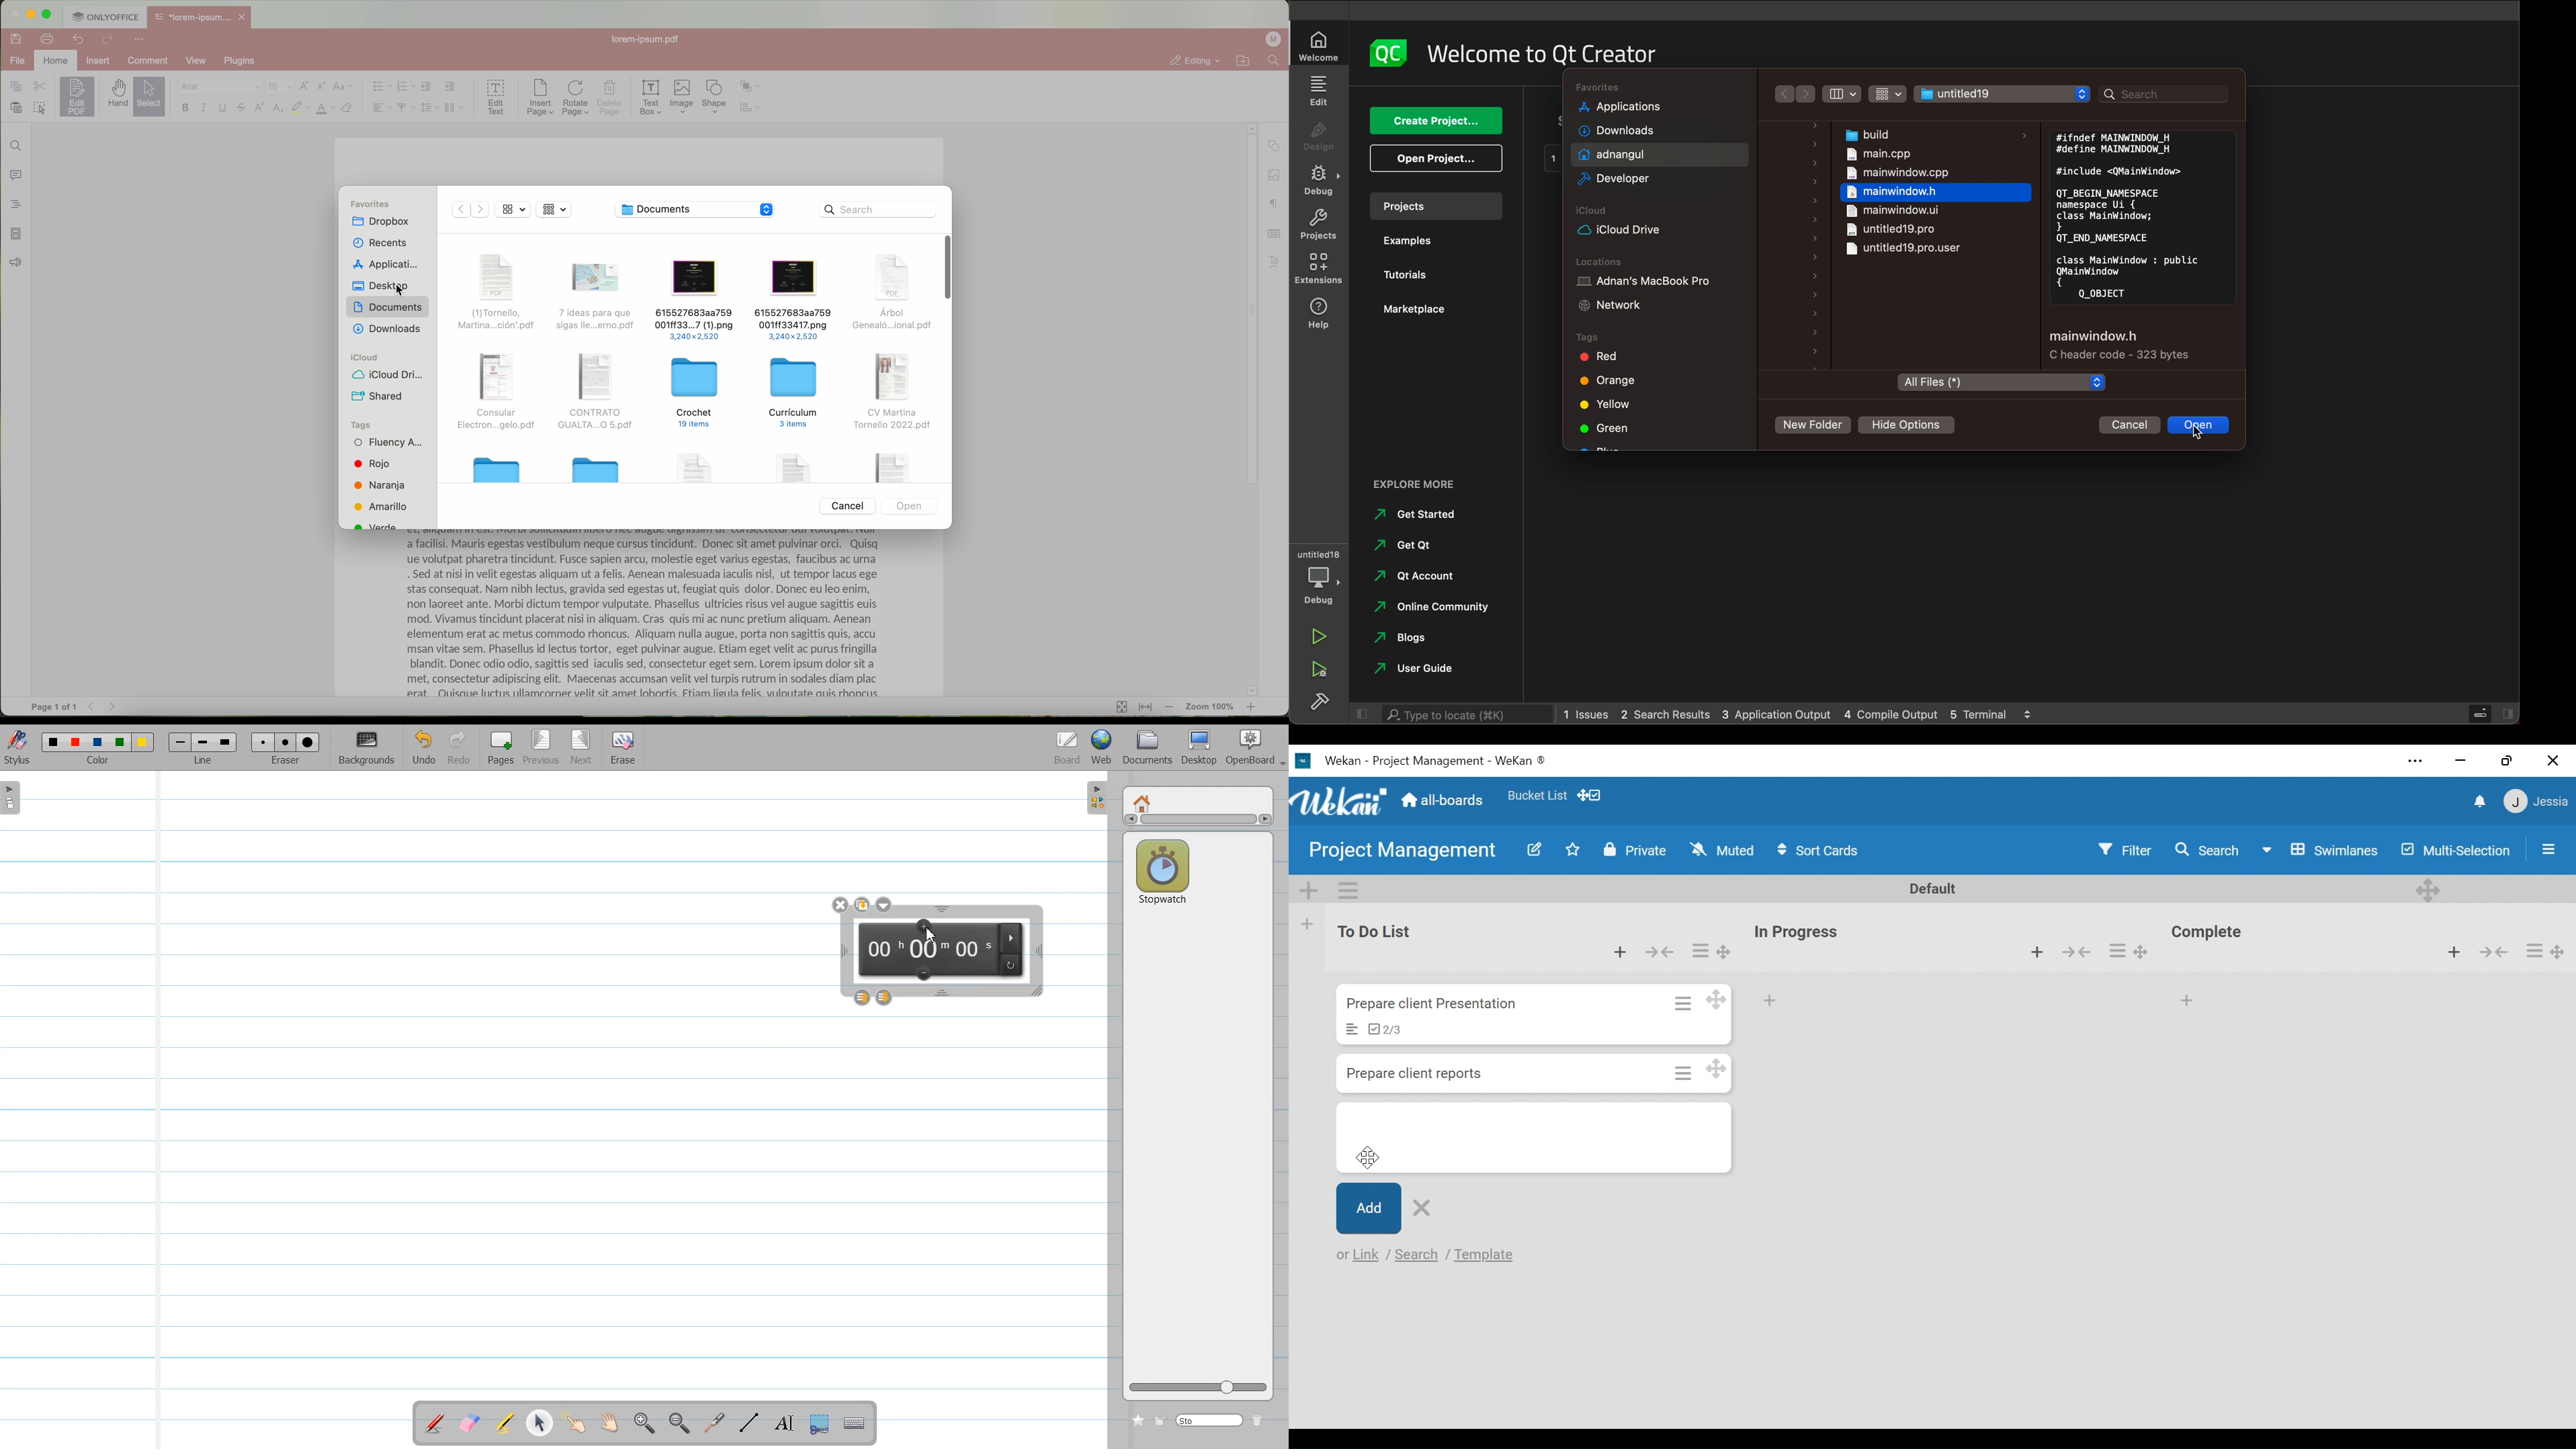  Describe the element at coordinates (1467, 714) in the screenshot. I see `search ` at that location.